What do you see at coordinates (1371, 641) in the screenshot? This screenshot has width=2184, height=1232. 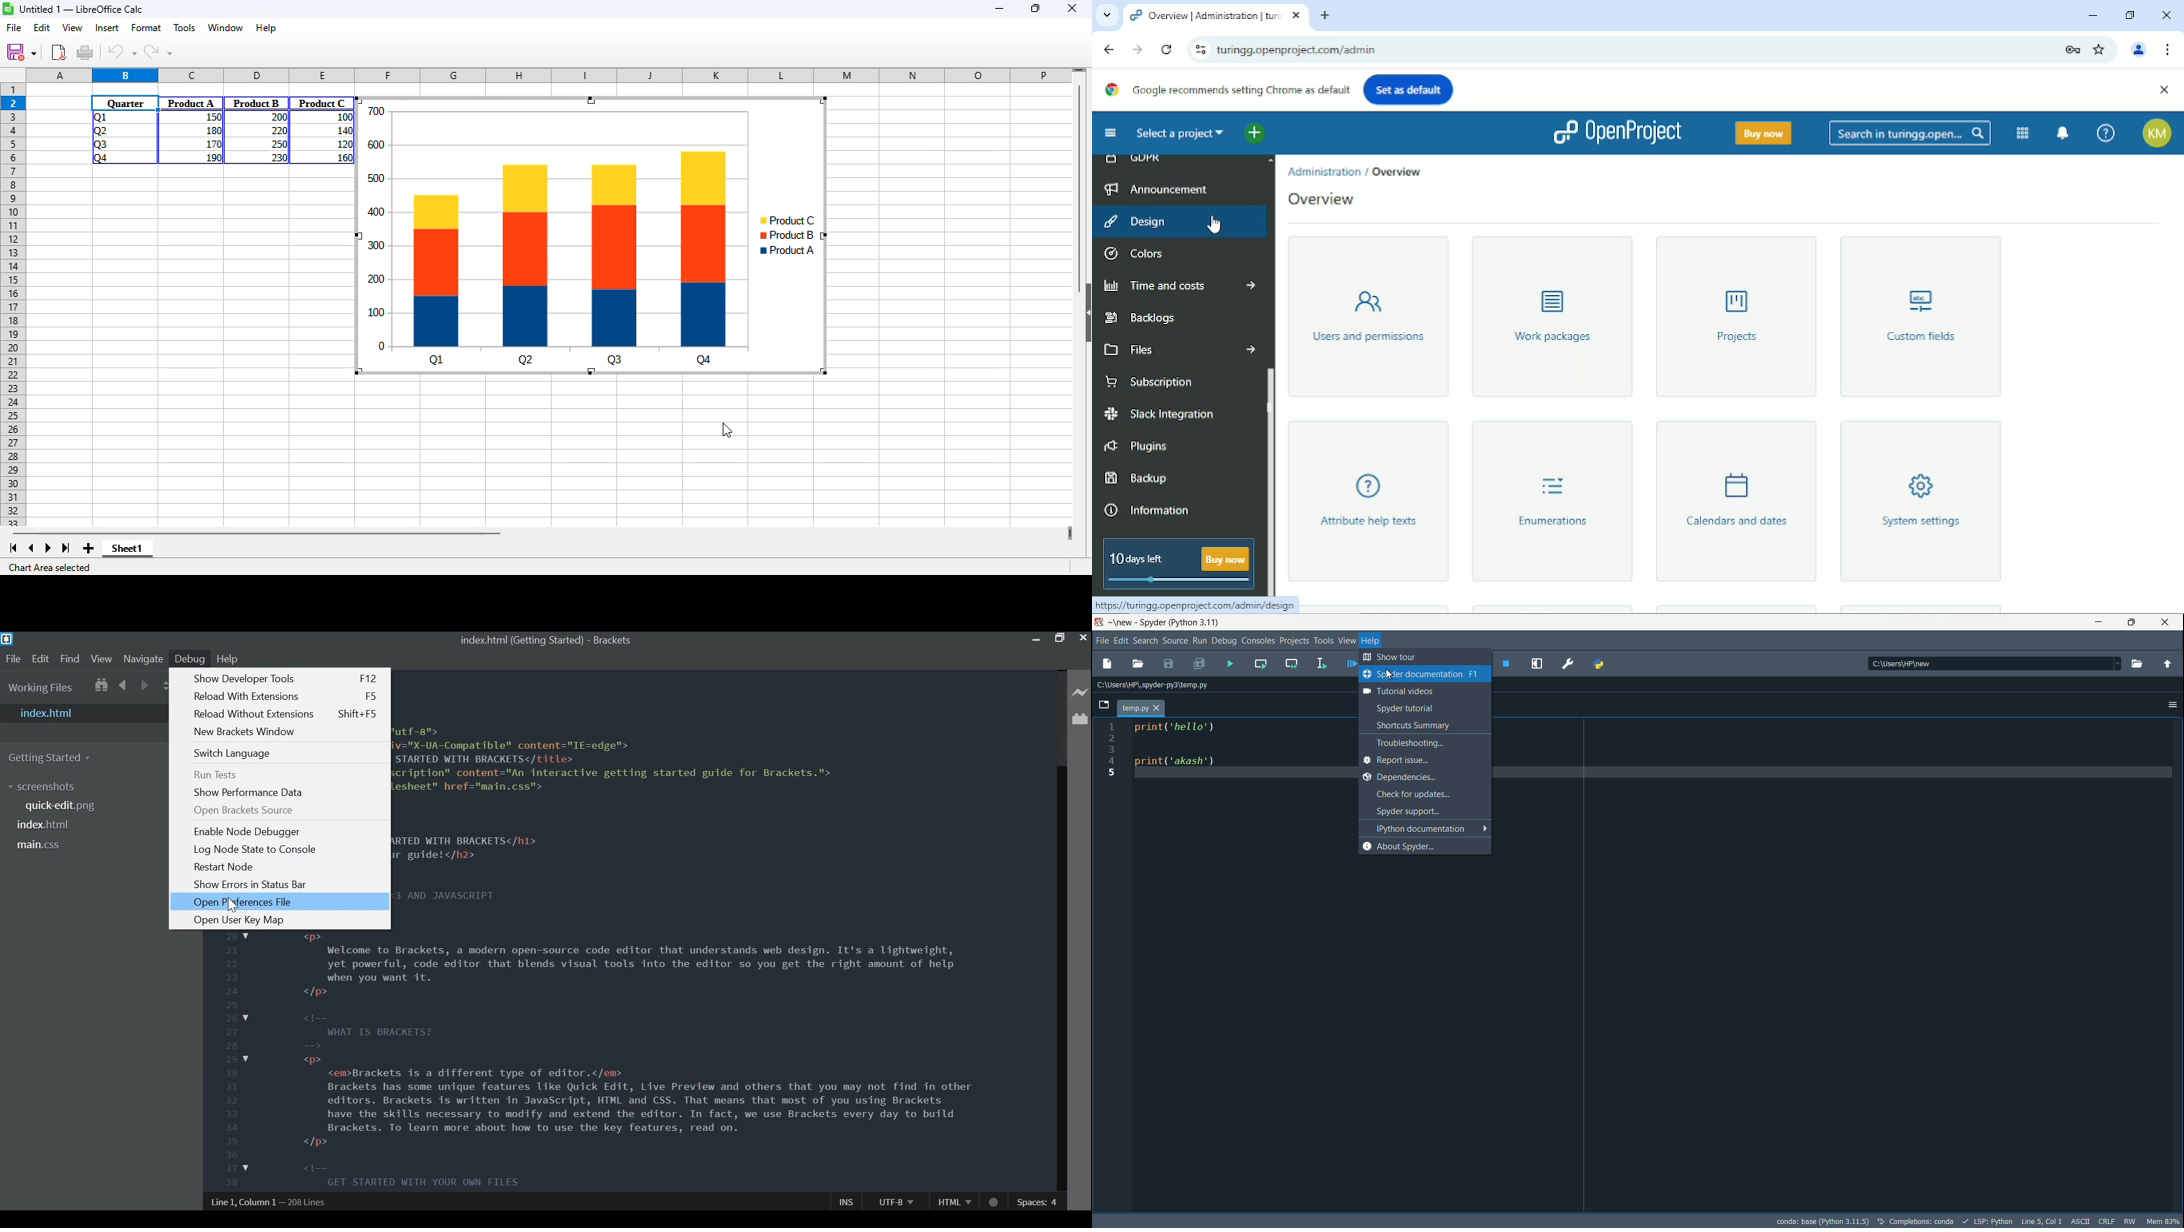 I see `help menu` at bounding box center [1371, 641].